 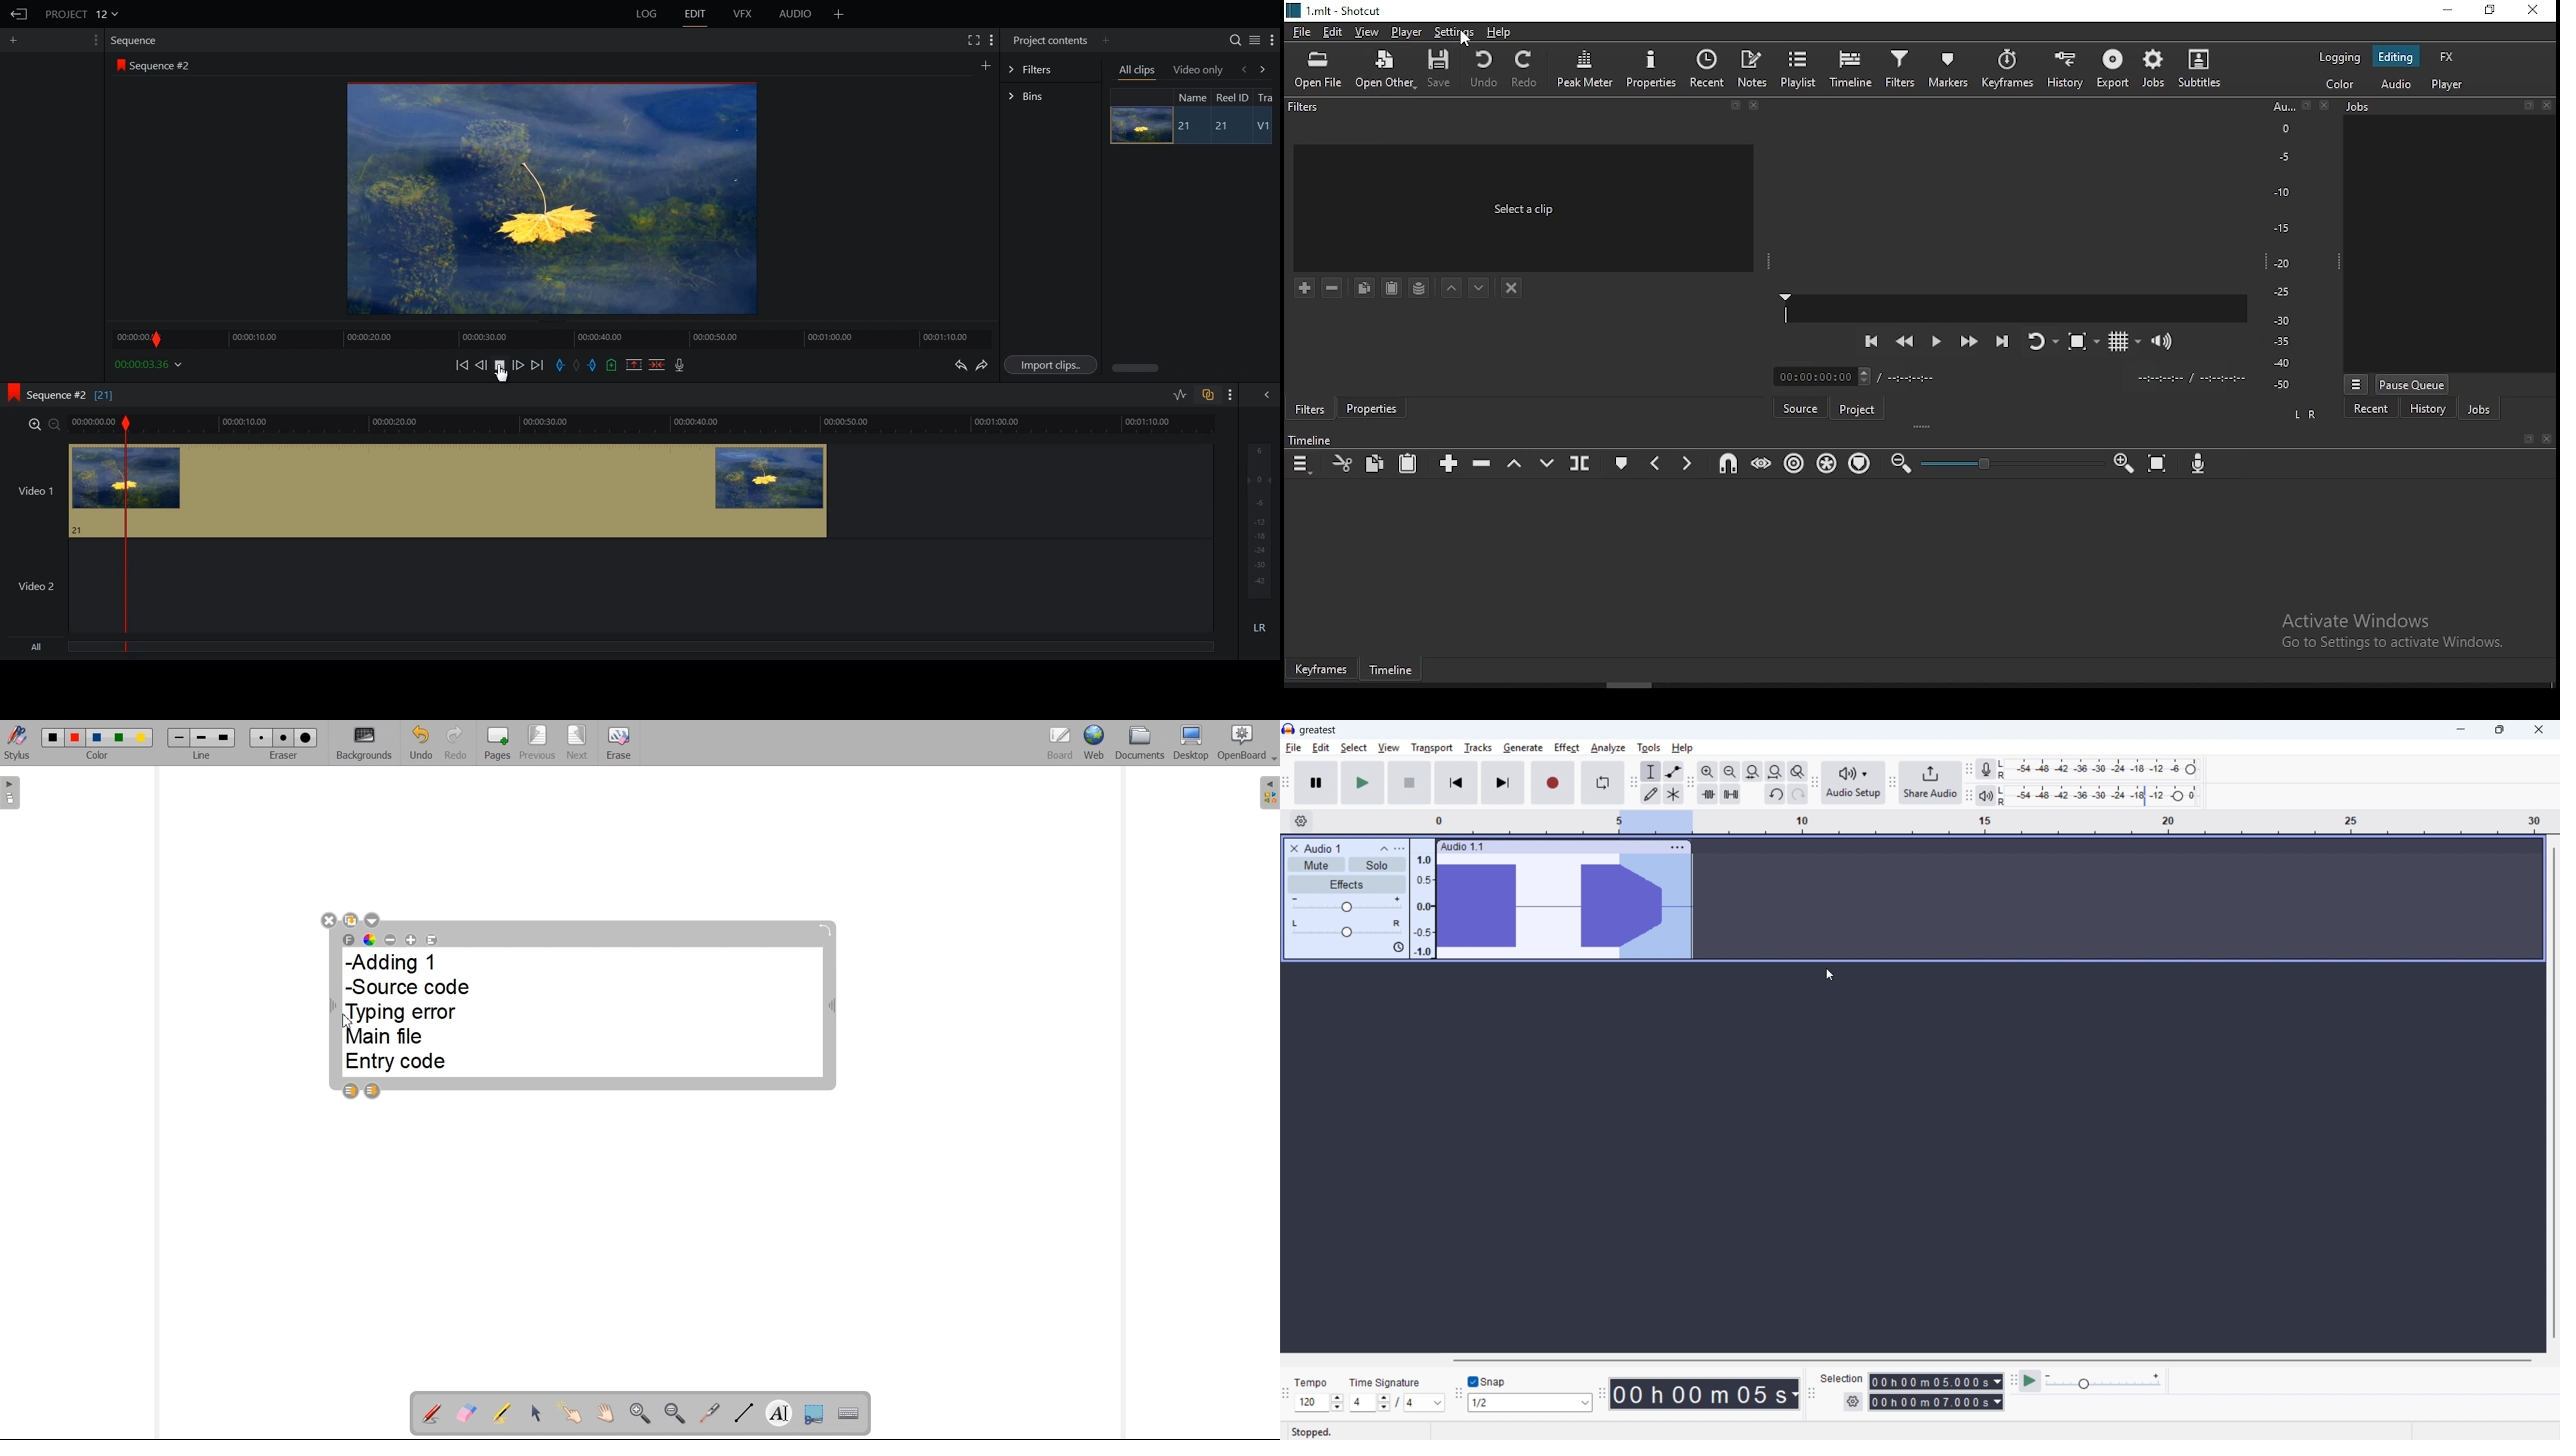 I want to click on playlist, so click(x=1801, y=68).